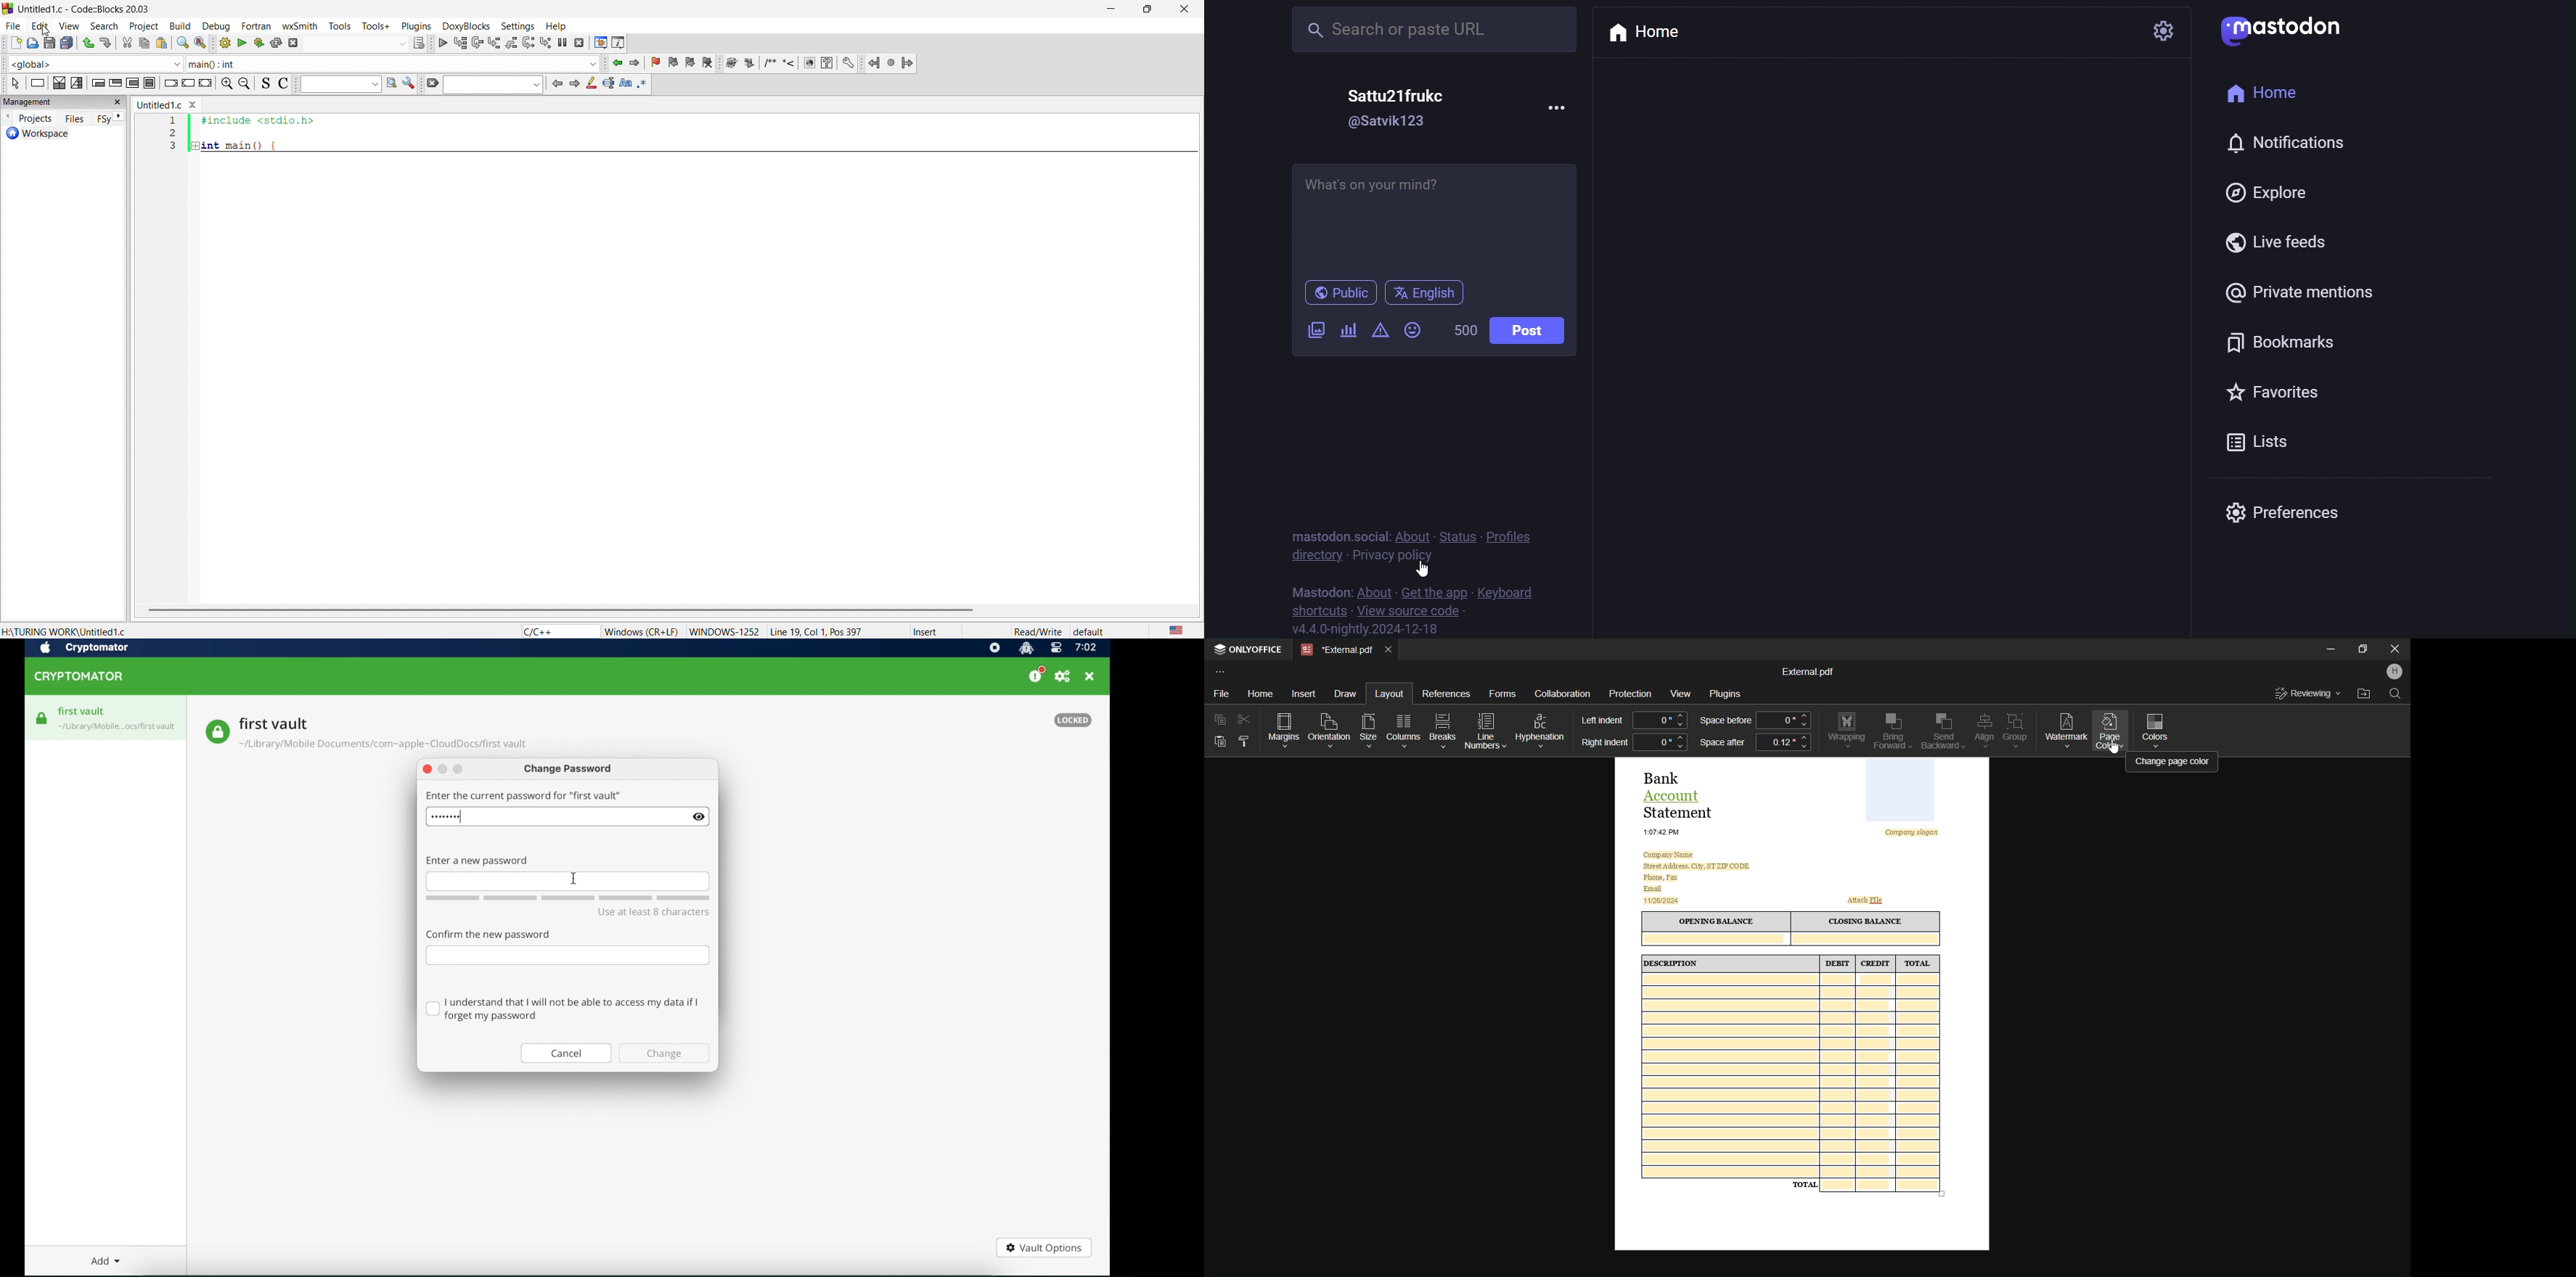 This screenshot has height=1288, width=2576. Describe the element at coordinates (638, 63) in the screenshot. I see `jump forward` at that location.